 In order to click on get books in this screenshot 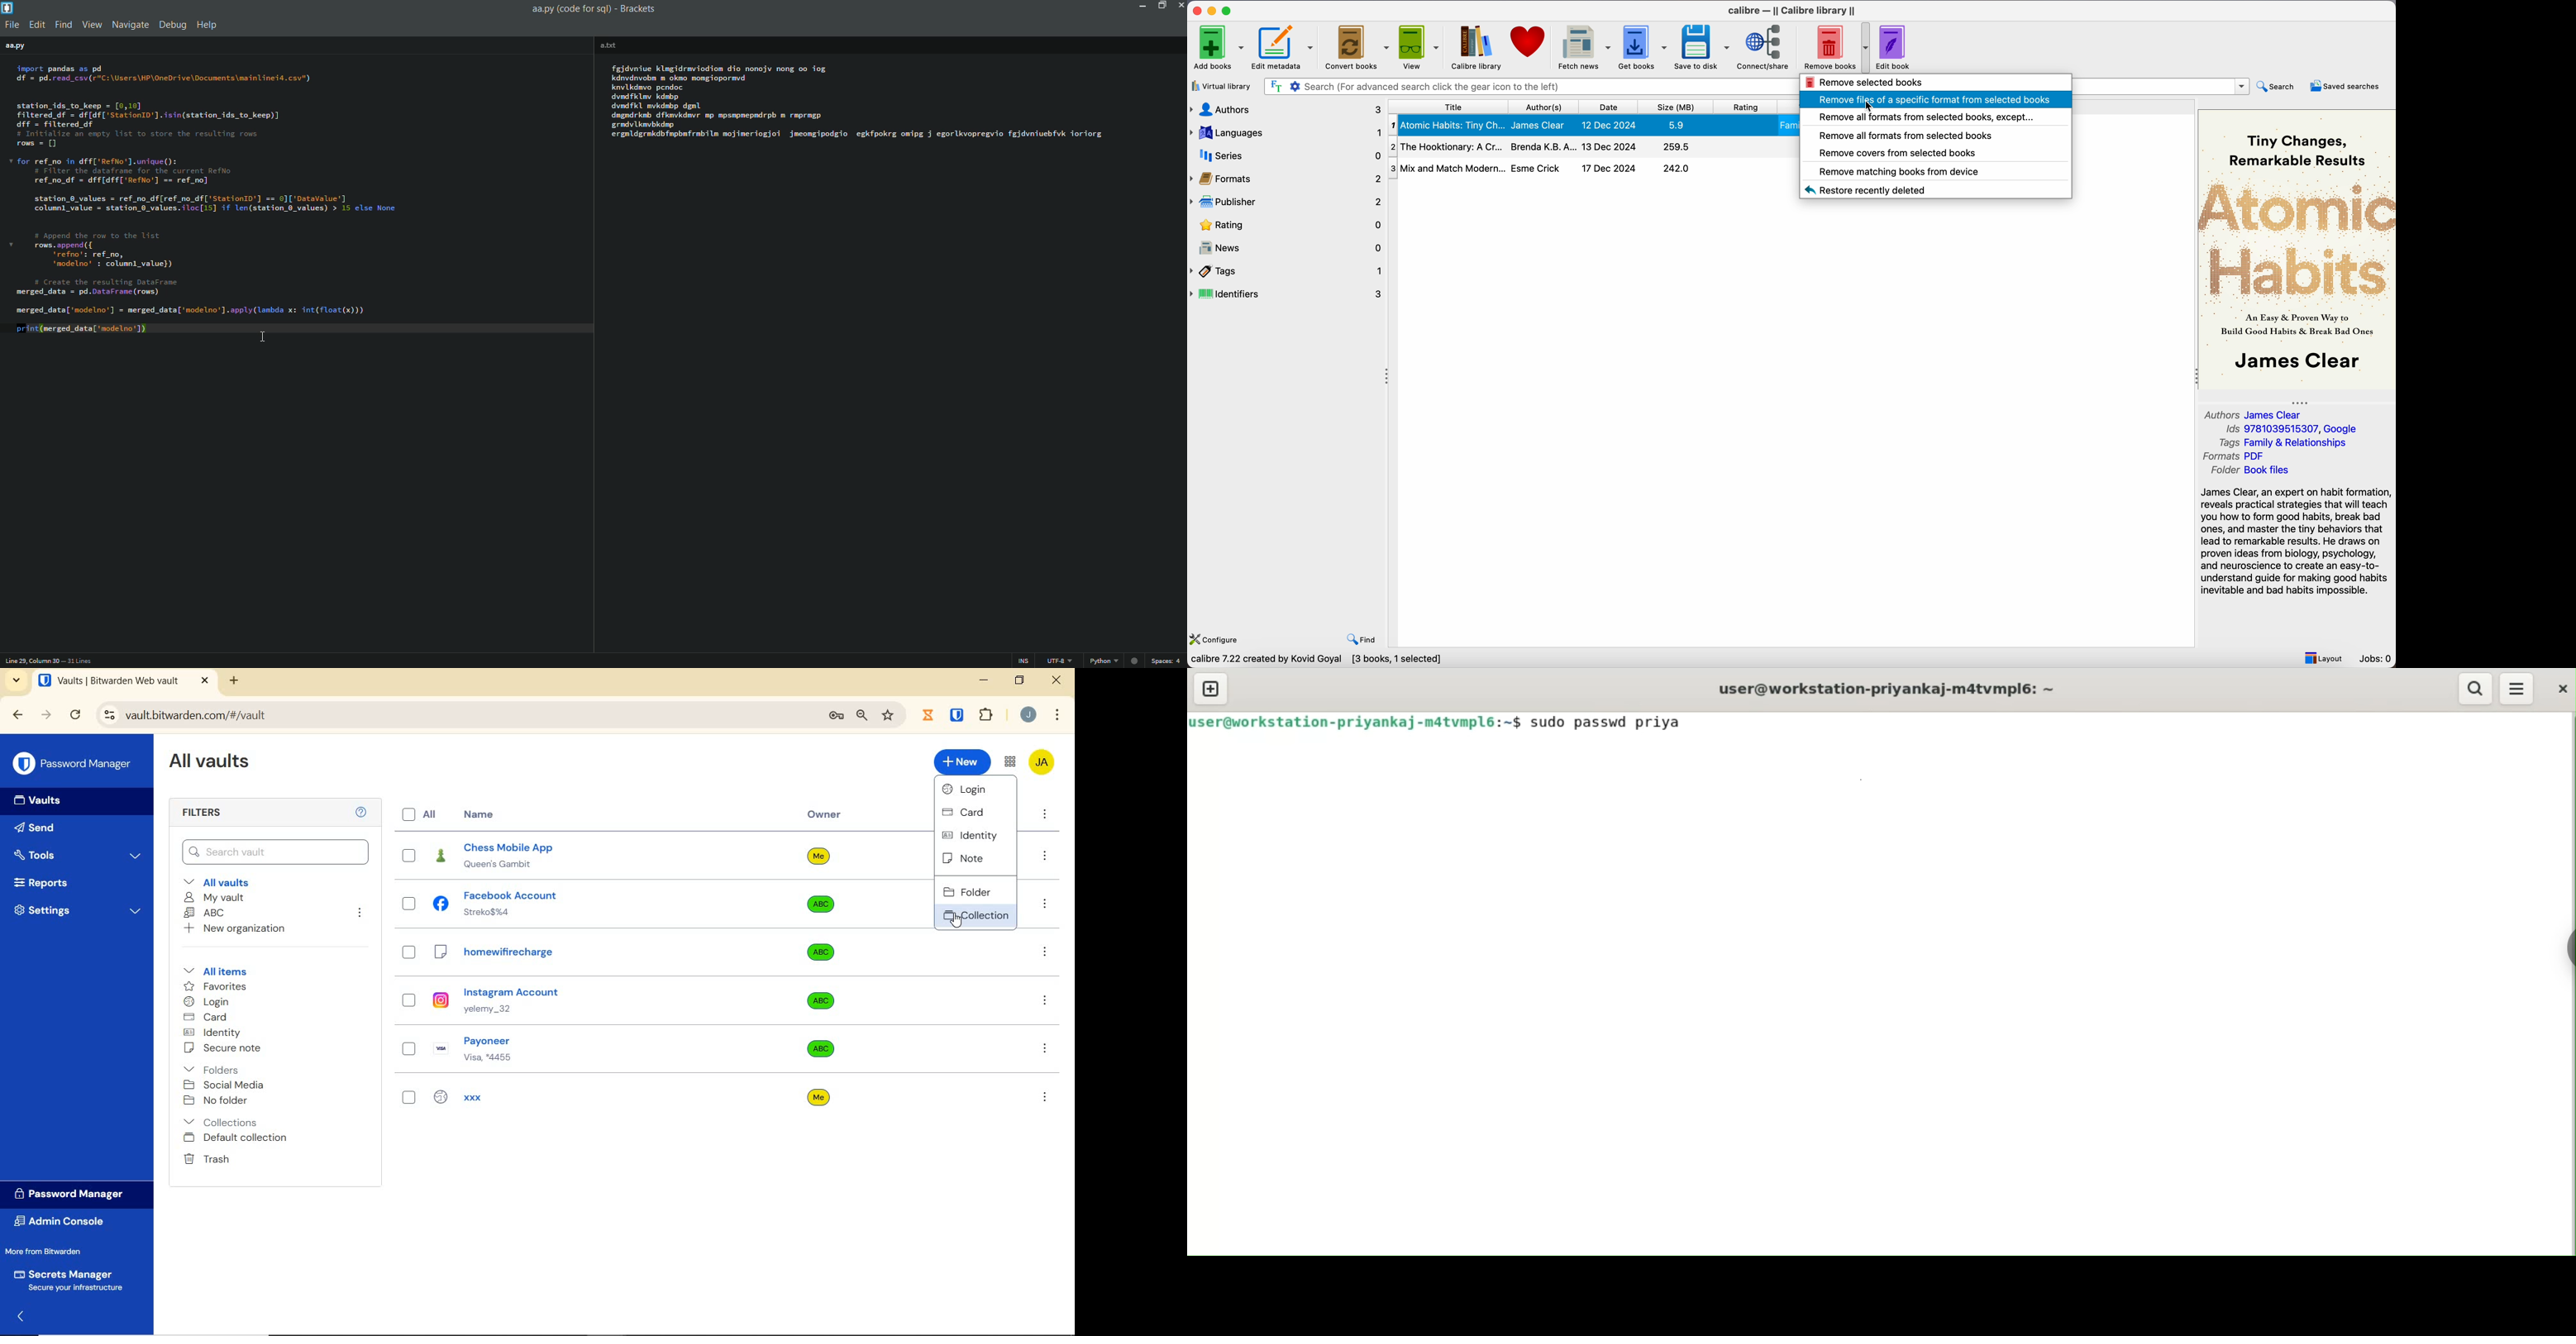, I will do `click(1643, 47)`.